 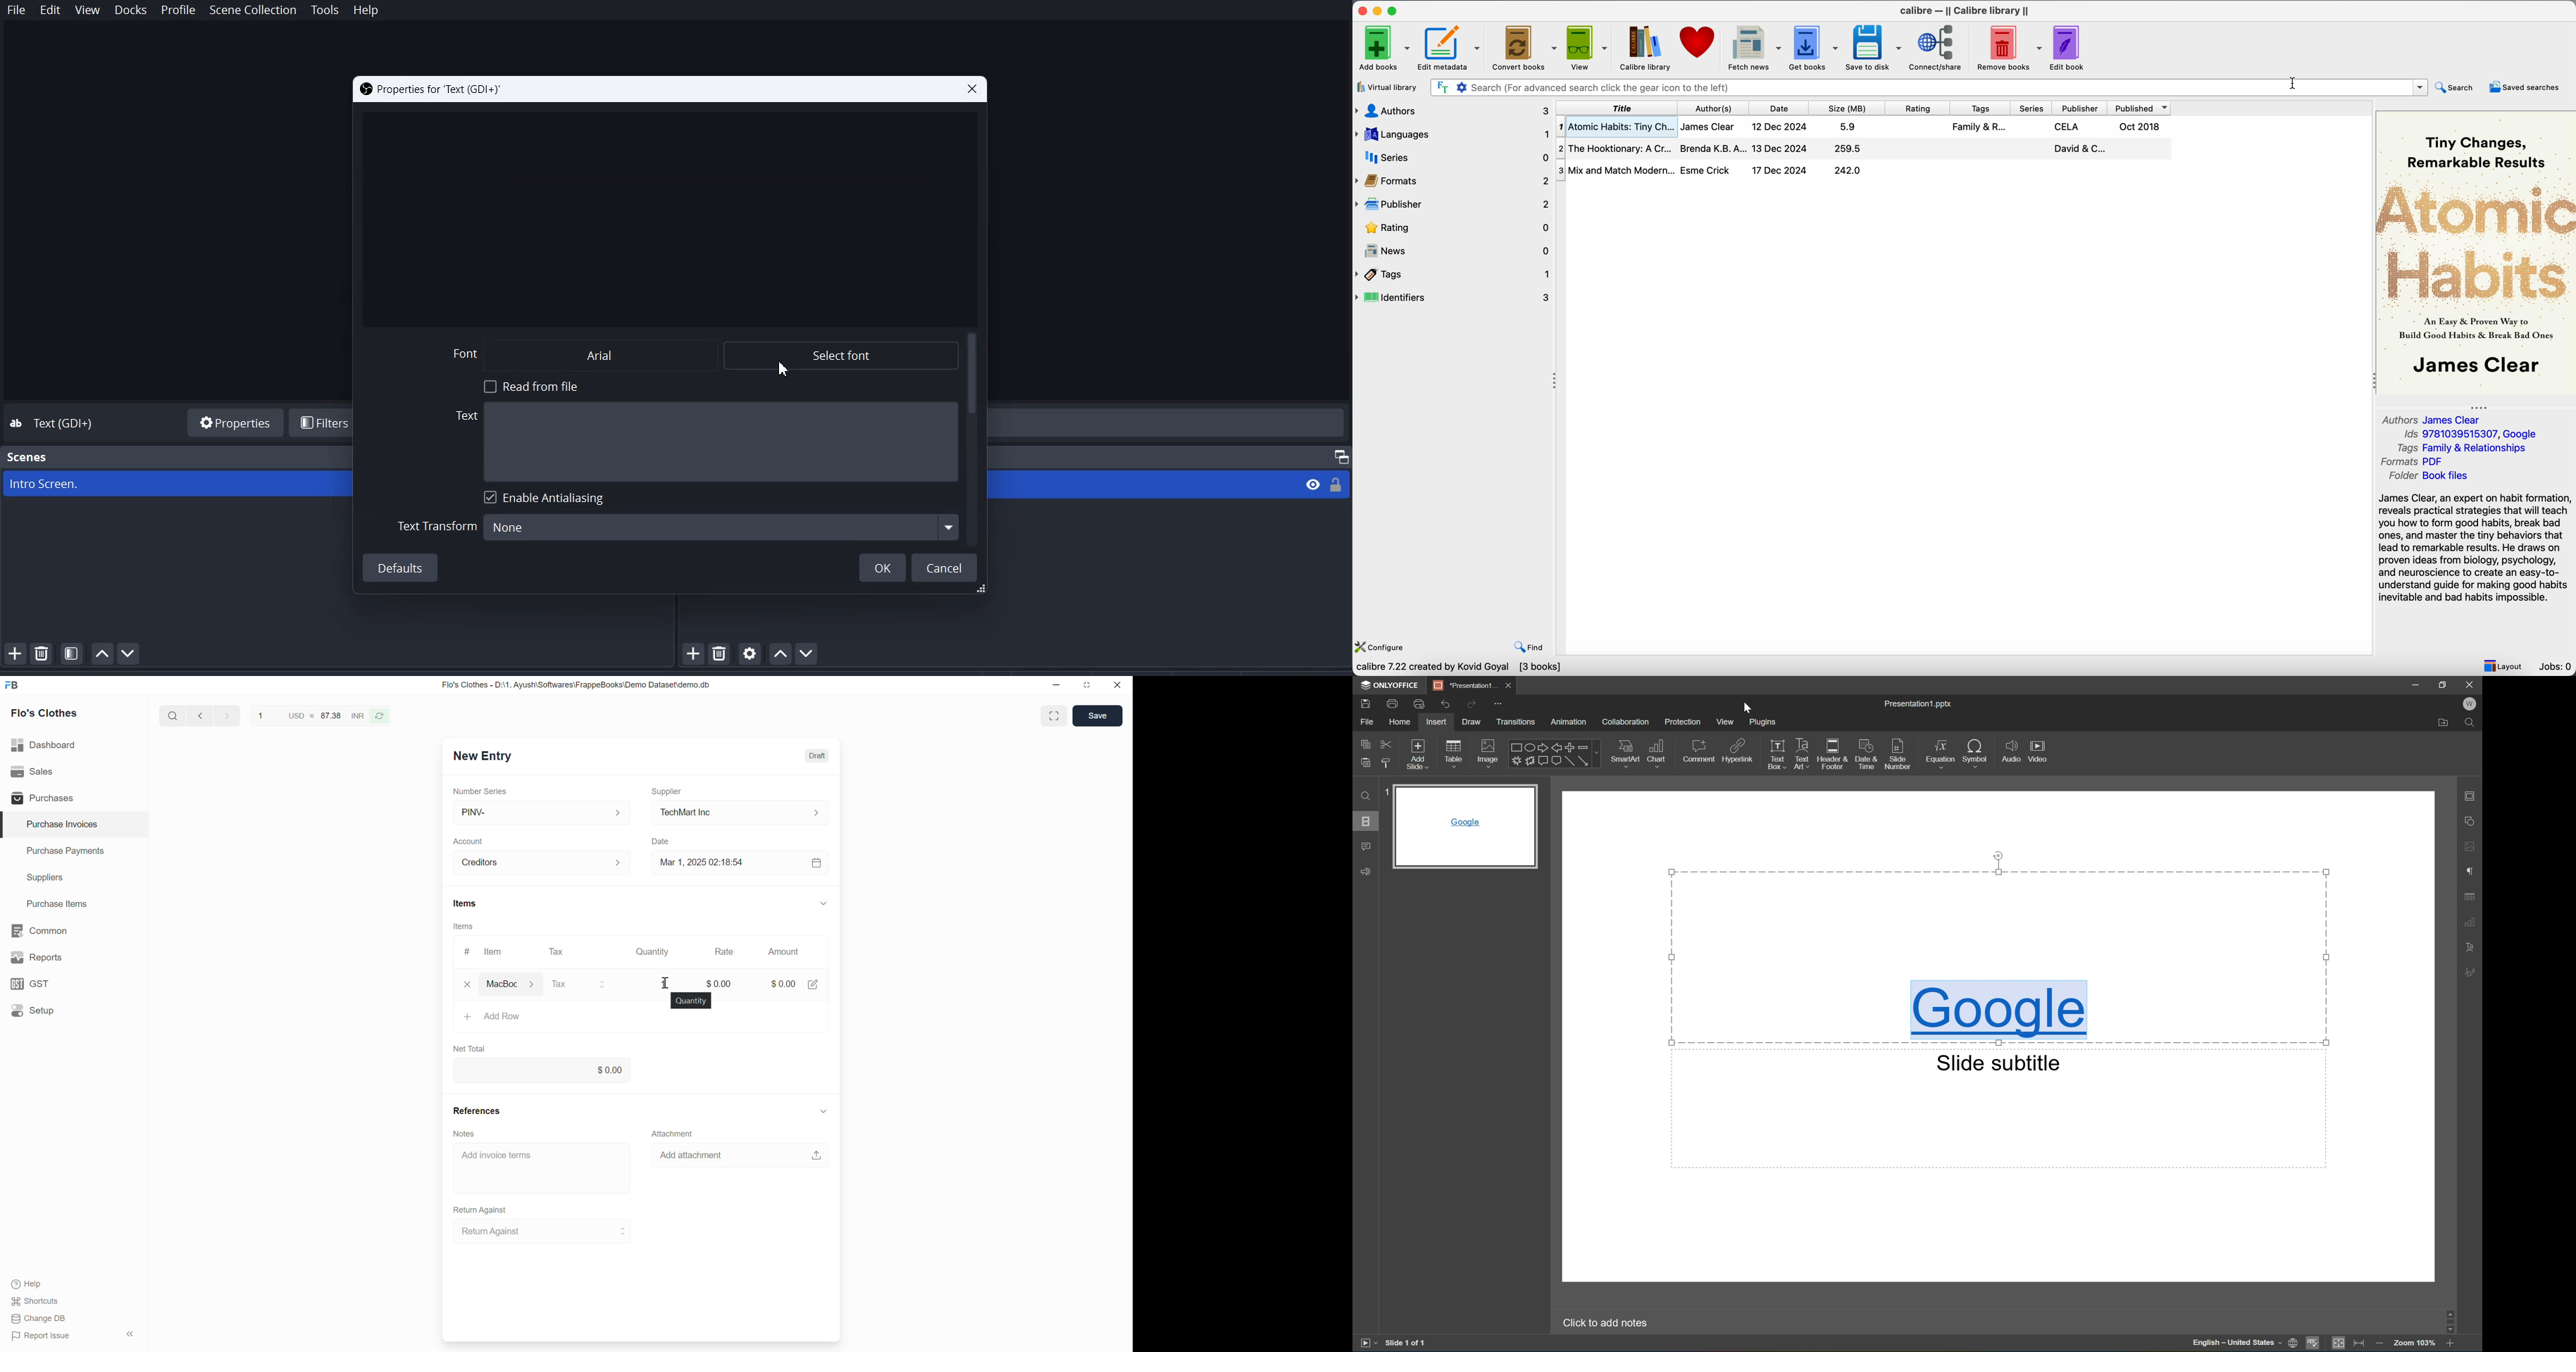 What do you see at coordinates (2471, 796) in the screenshot?
I see `Slide settings` at bounding box center [2471, 796].